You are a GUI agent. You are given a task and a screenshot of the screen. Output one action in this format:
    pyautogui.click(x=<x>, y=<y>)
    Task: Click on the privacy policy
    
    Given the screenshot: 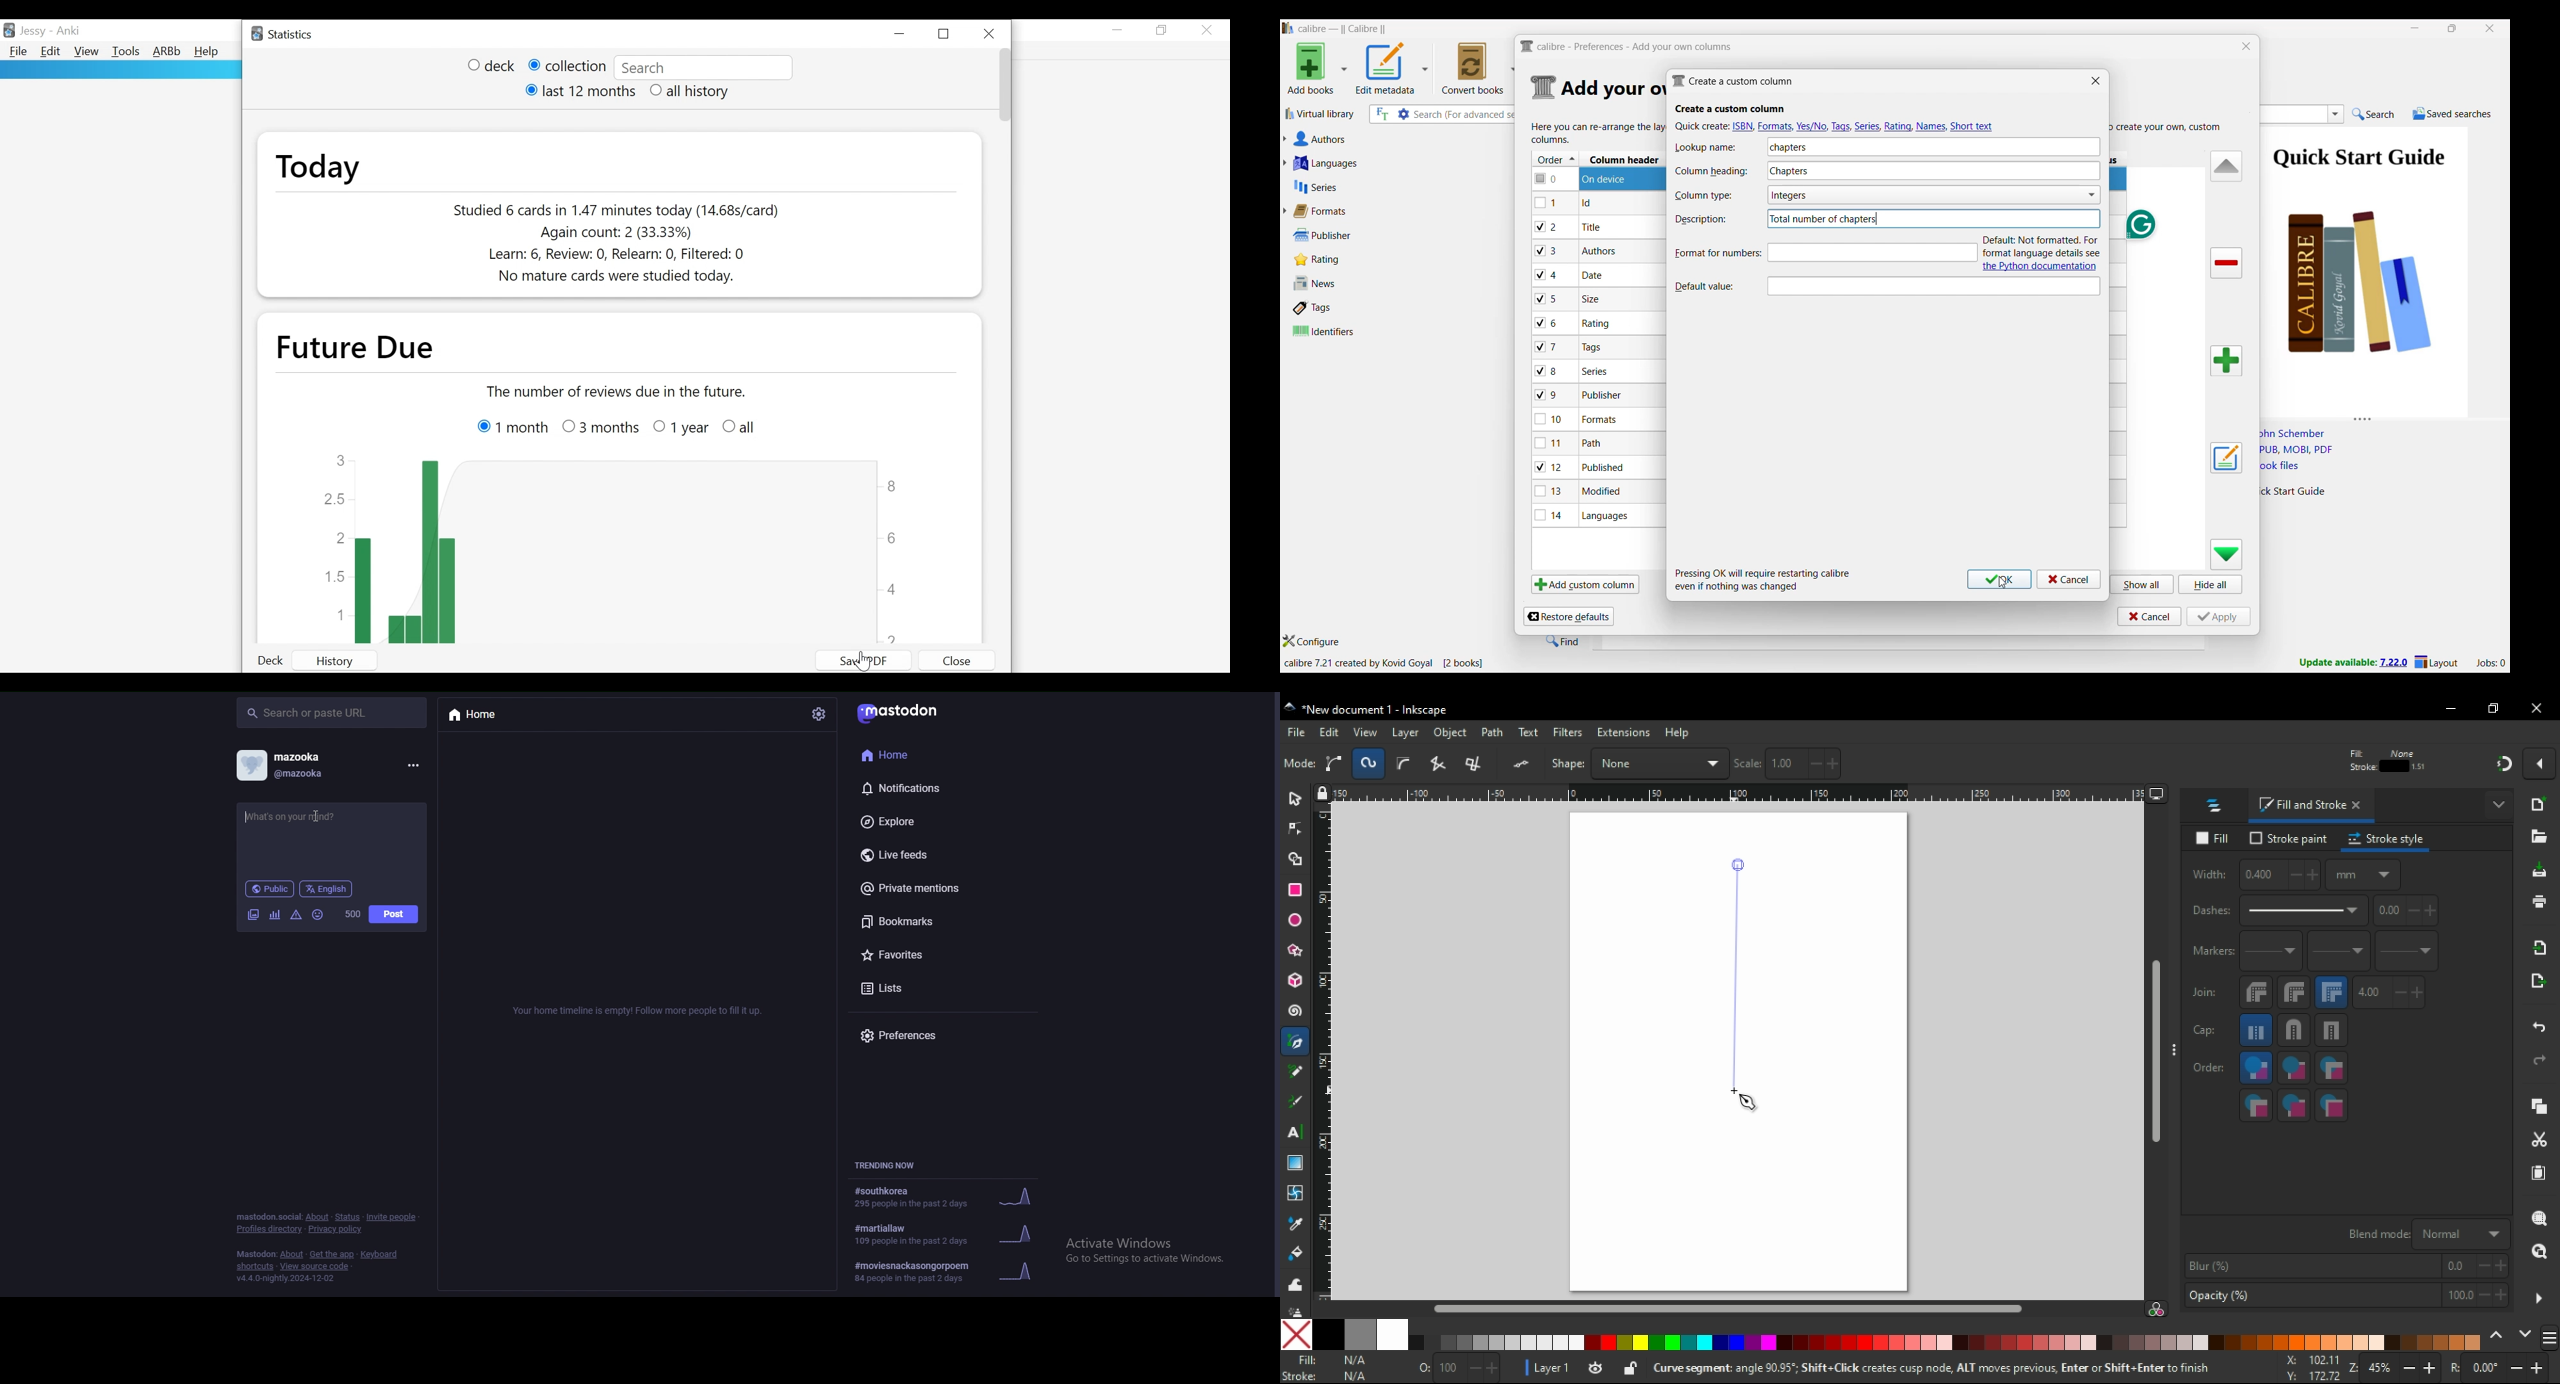 What is the action you would take?
    pyautogui.click(x=338, y=1229)
    